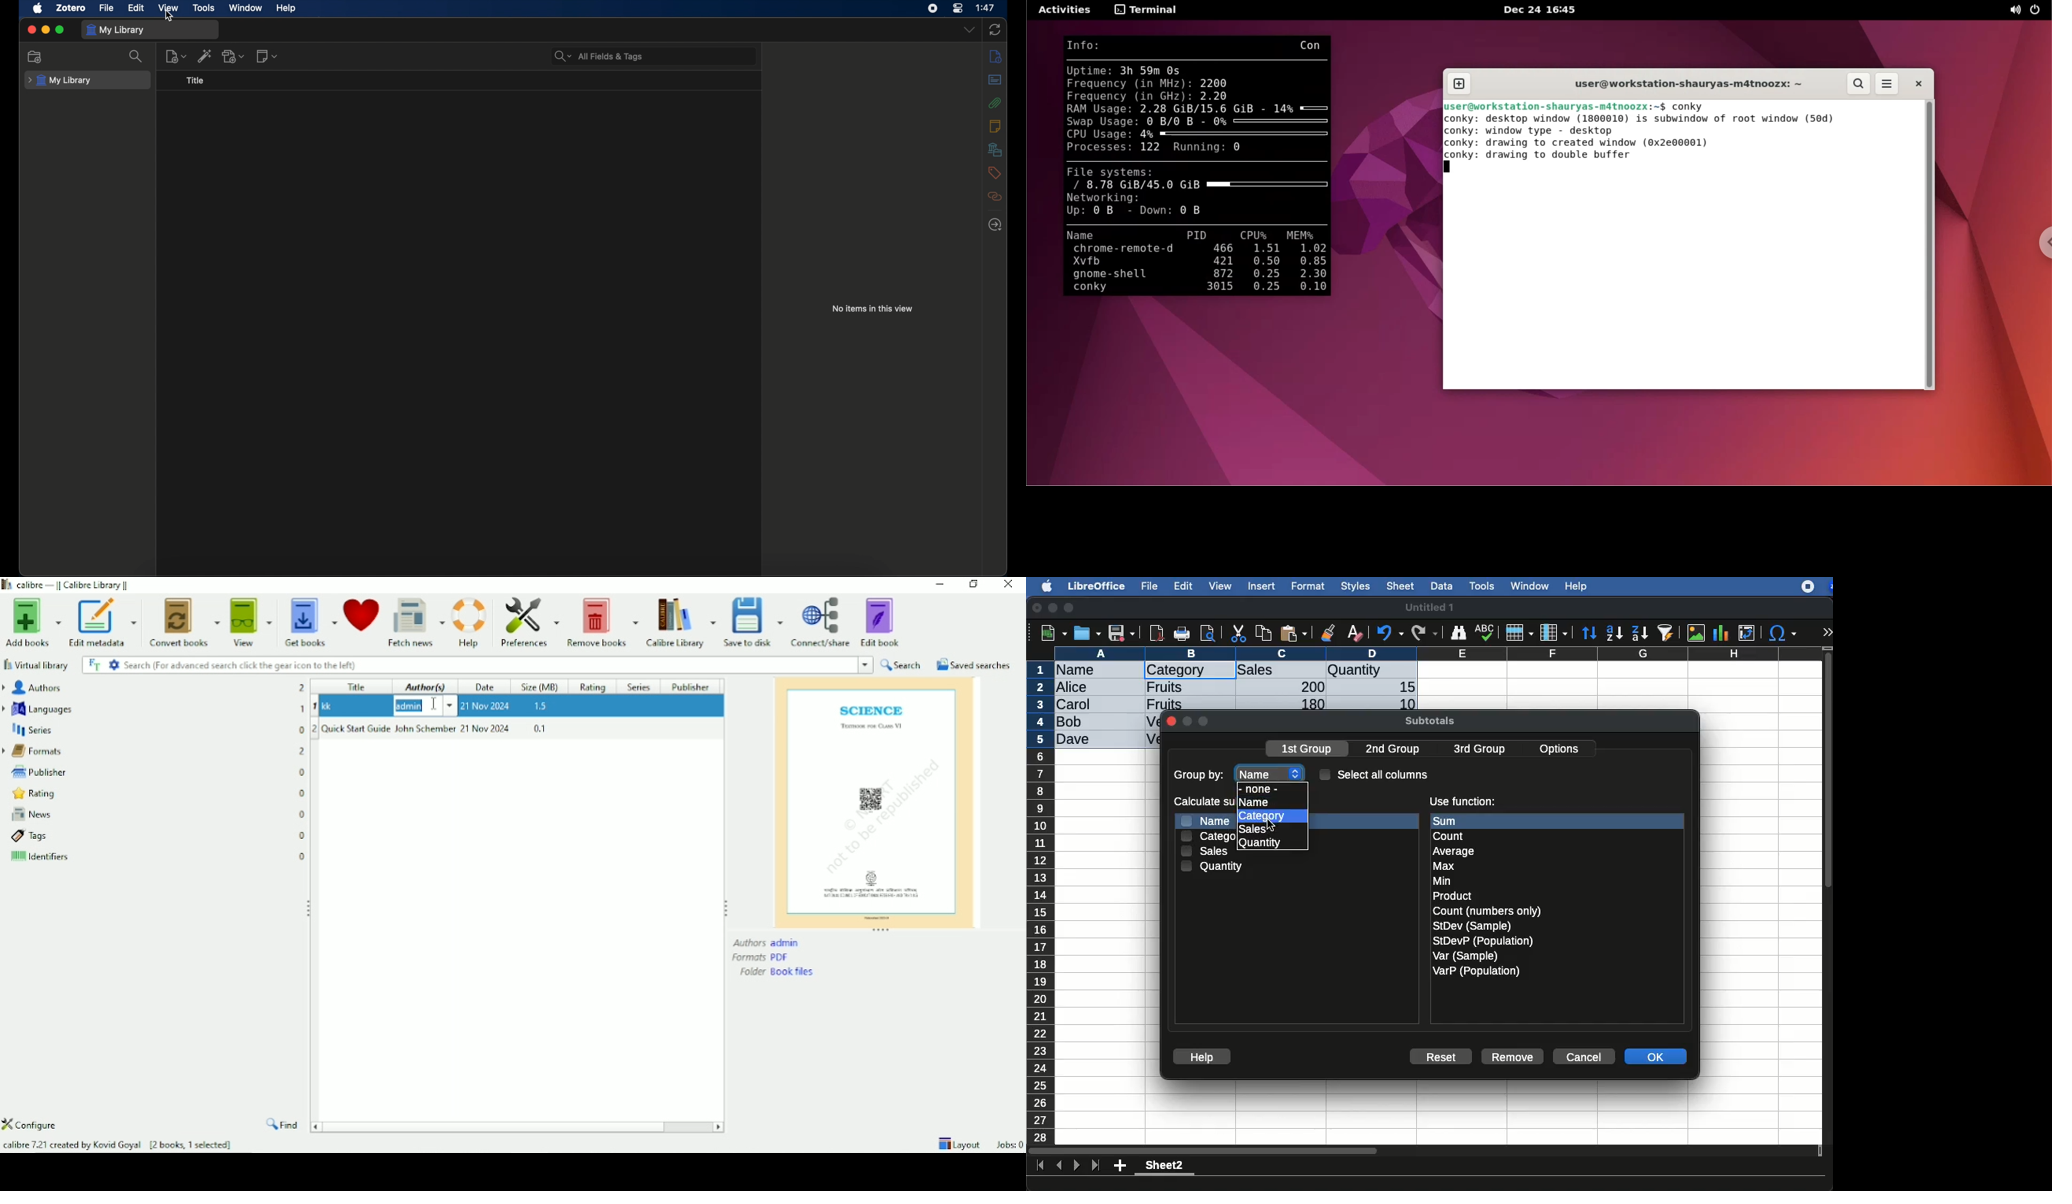 The image size is (2072, 1204). Describe the element at coordinates (1667, 632) in the screenshot. I see `autofilter` at that location.